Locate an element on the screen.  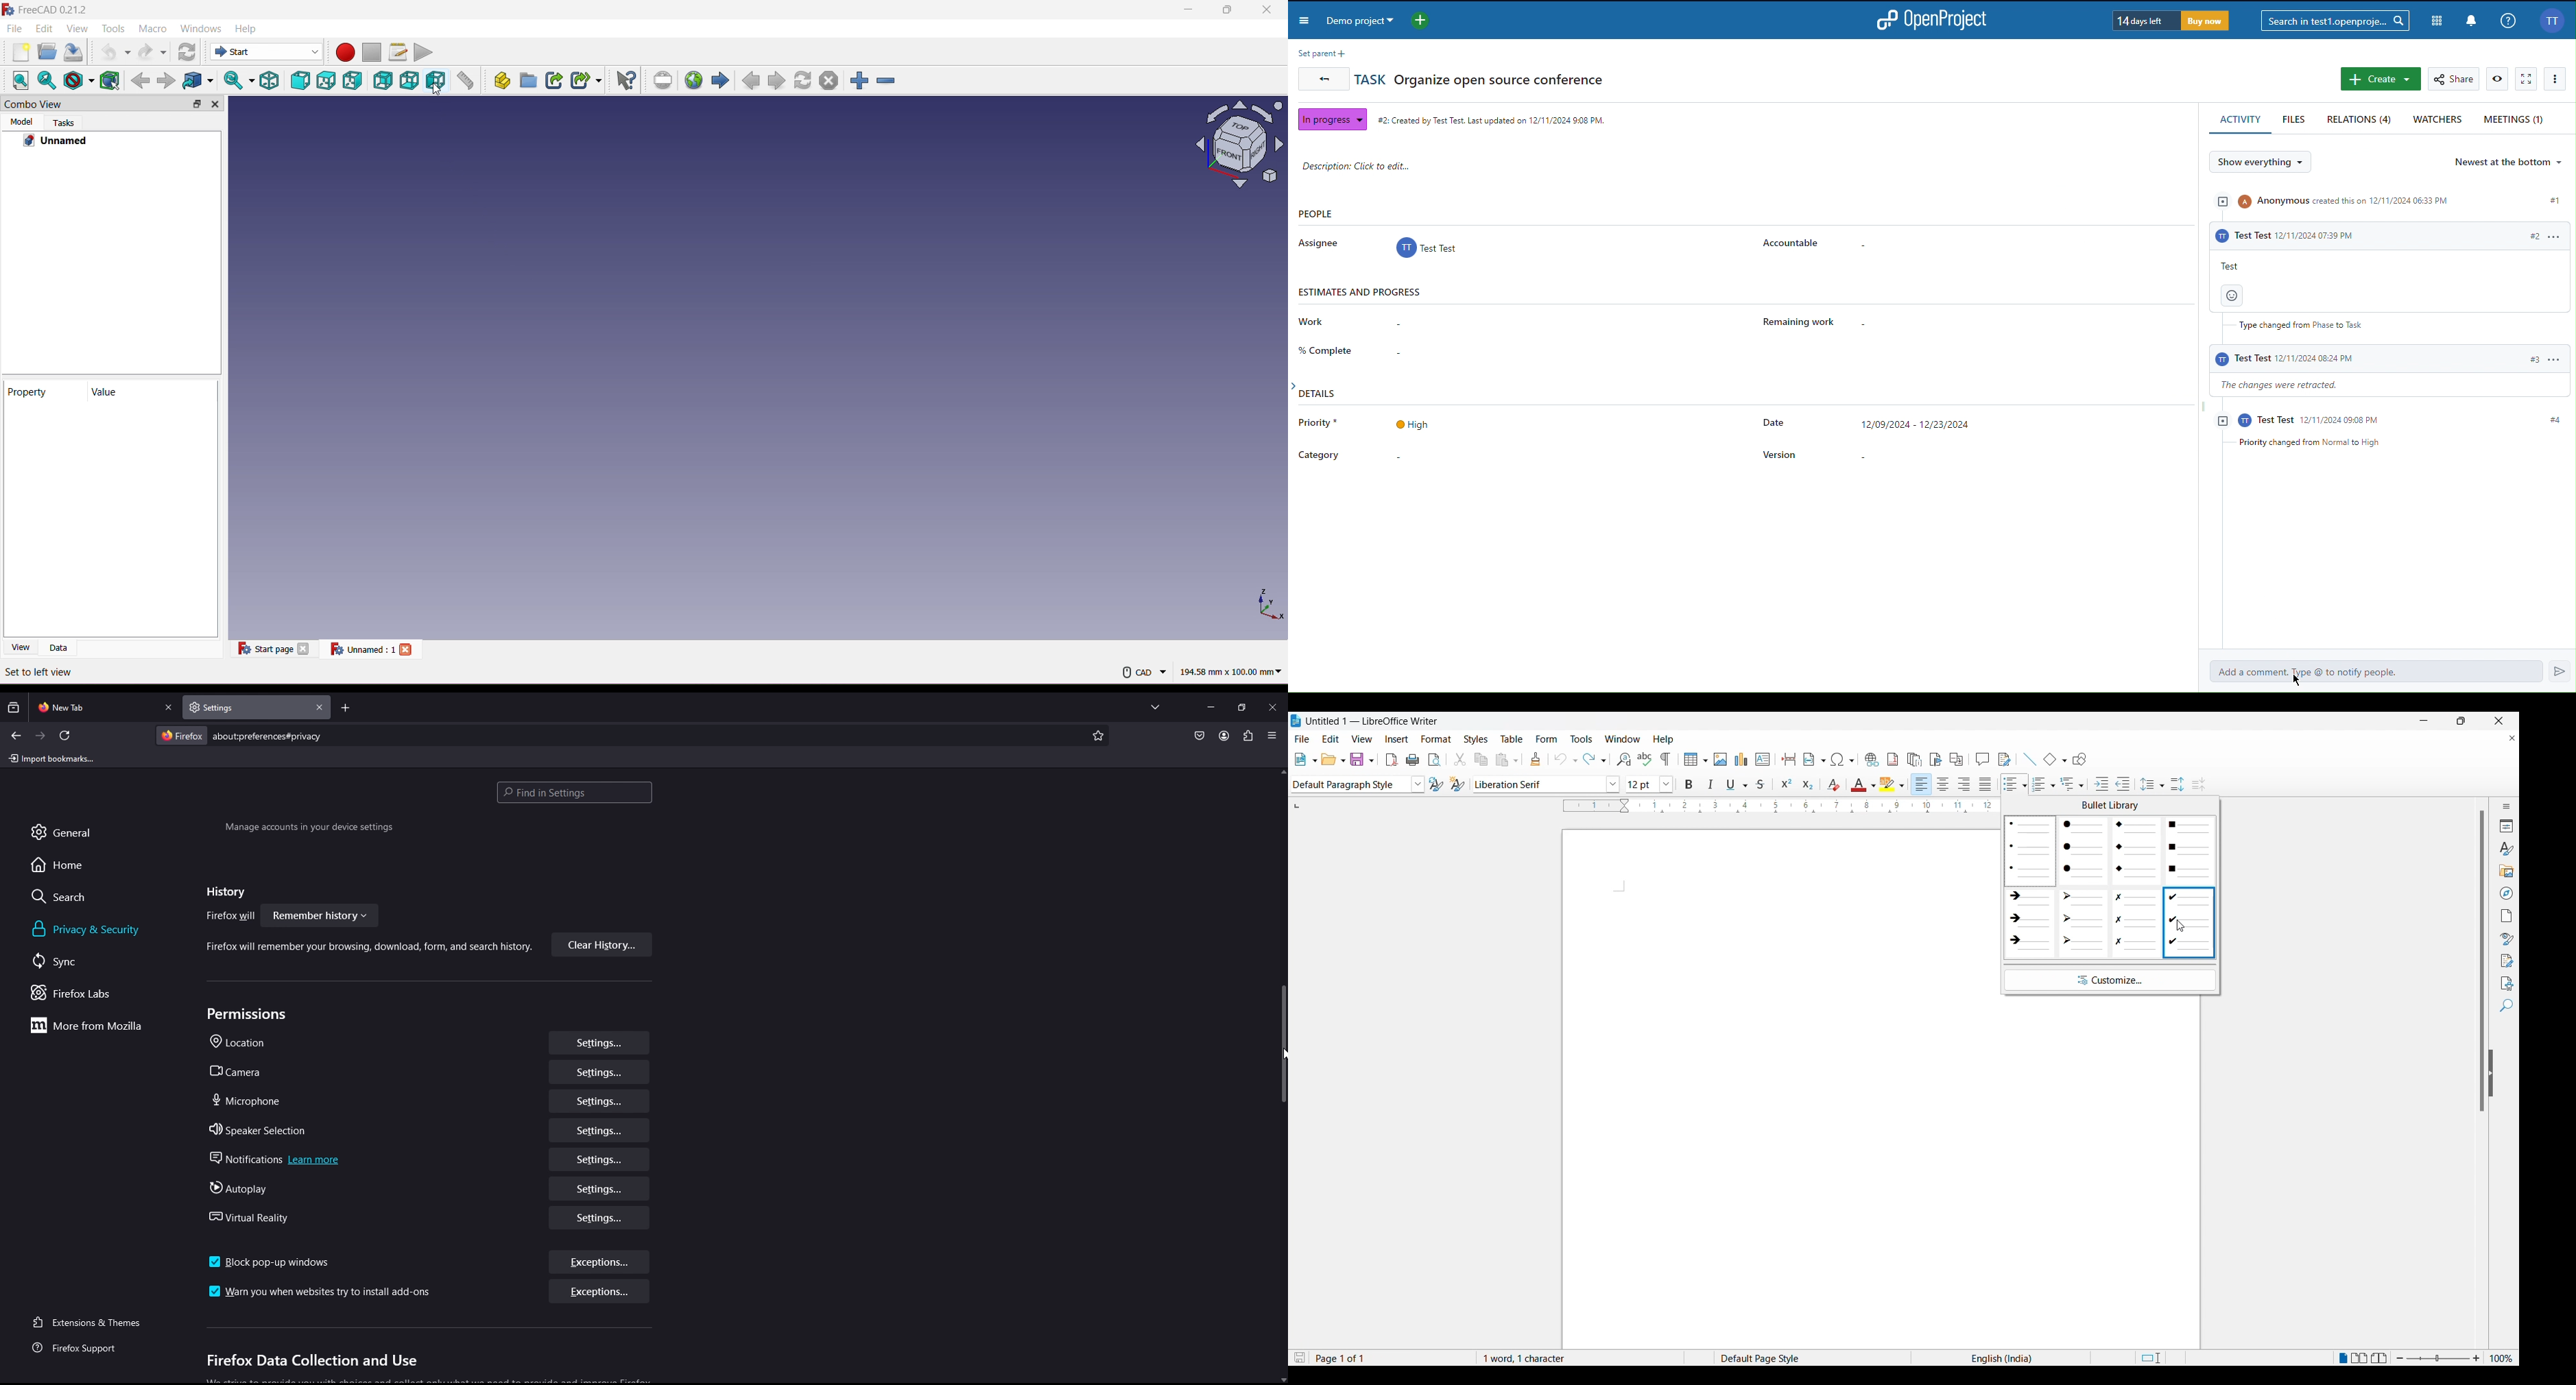
Right is located at coordinates (352, 80).